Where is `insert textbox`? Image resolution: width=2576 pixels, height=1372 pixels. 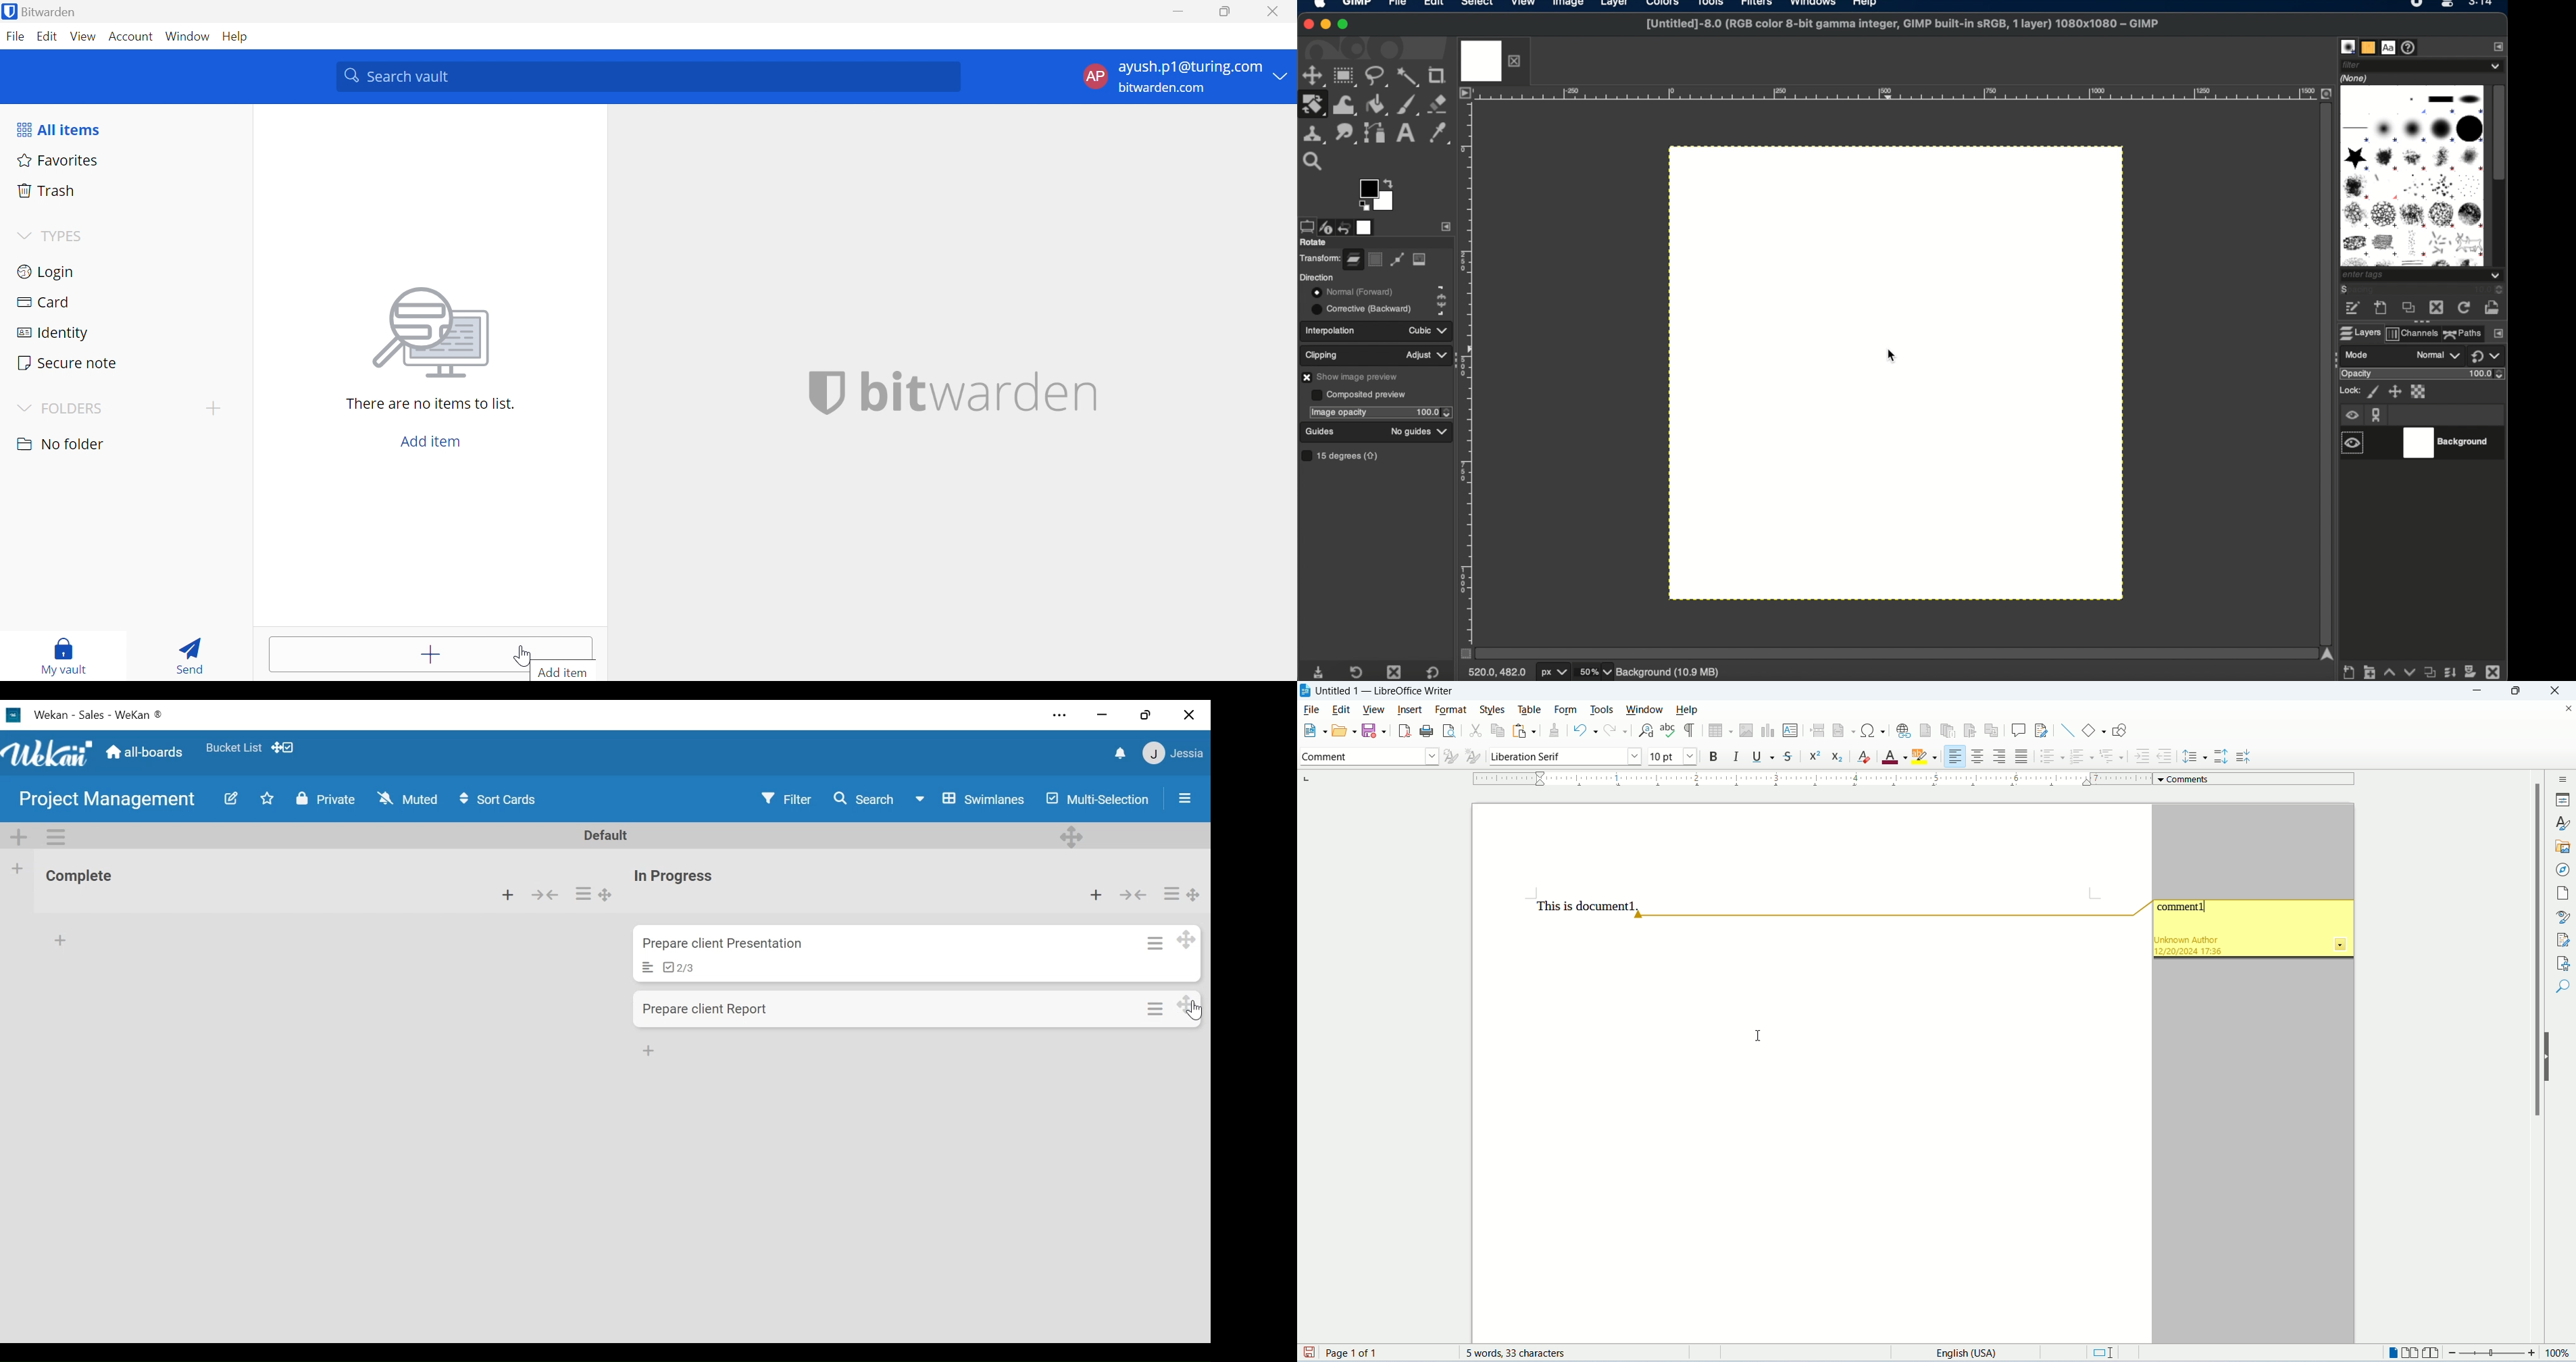 insert textbox is located at coordinates (1791, 730).